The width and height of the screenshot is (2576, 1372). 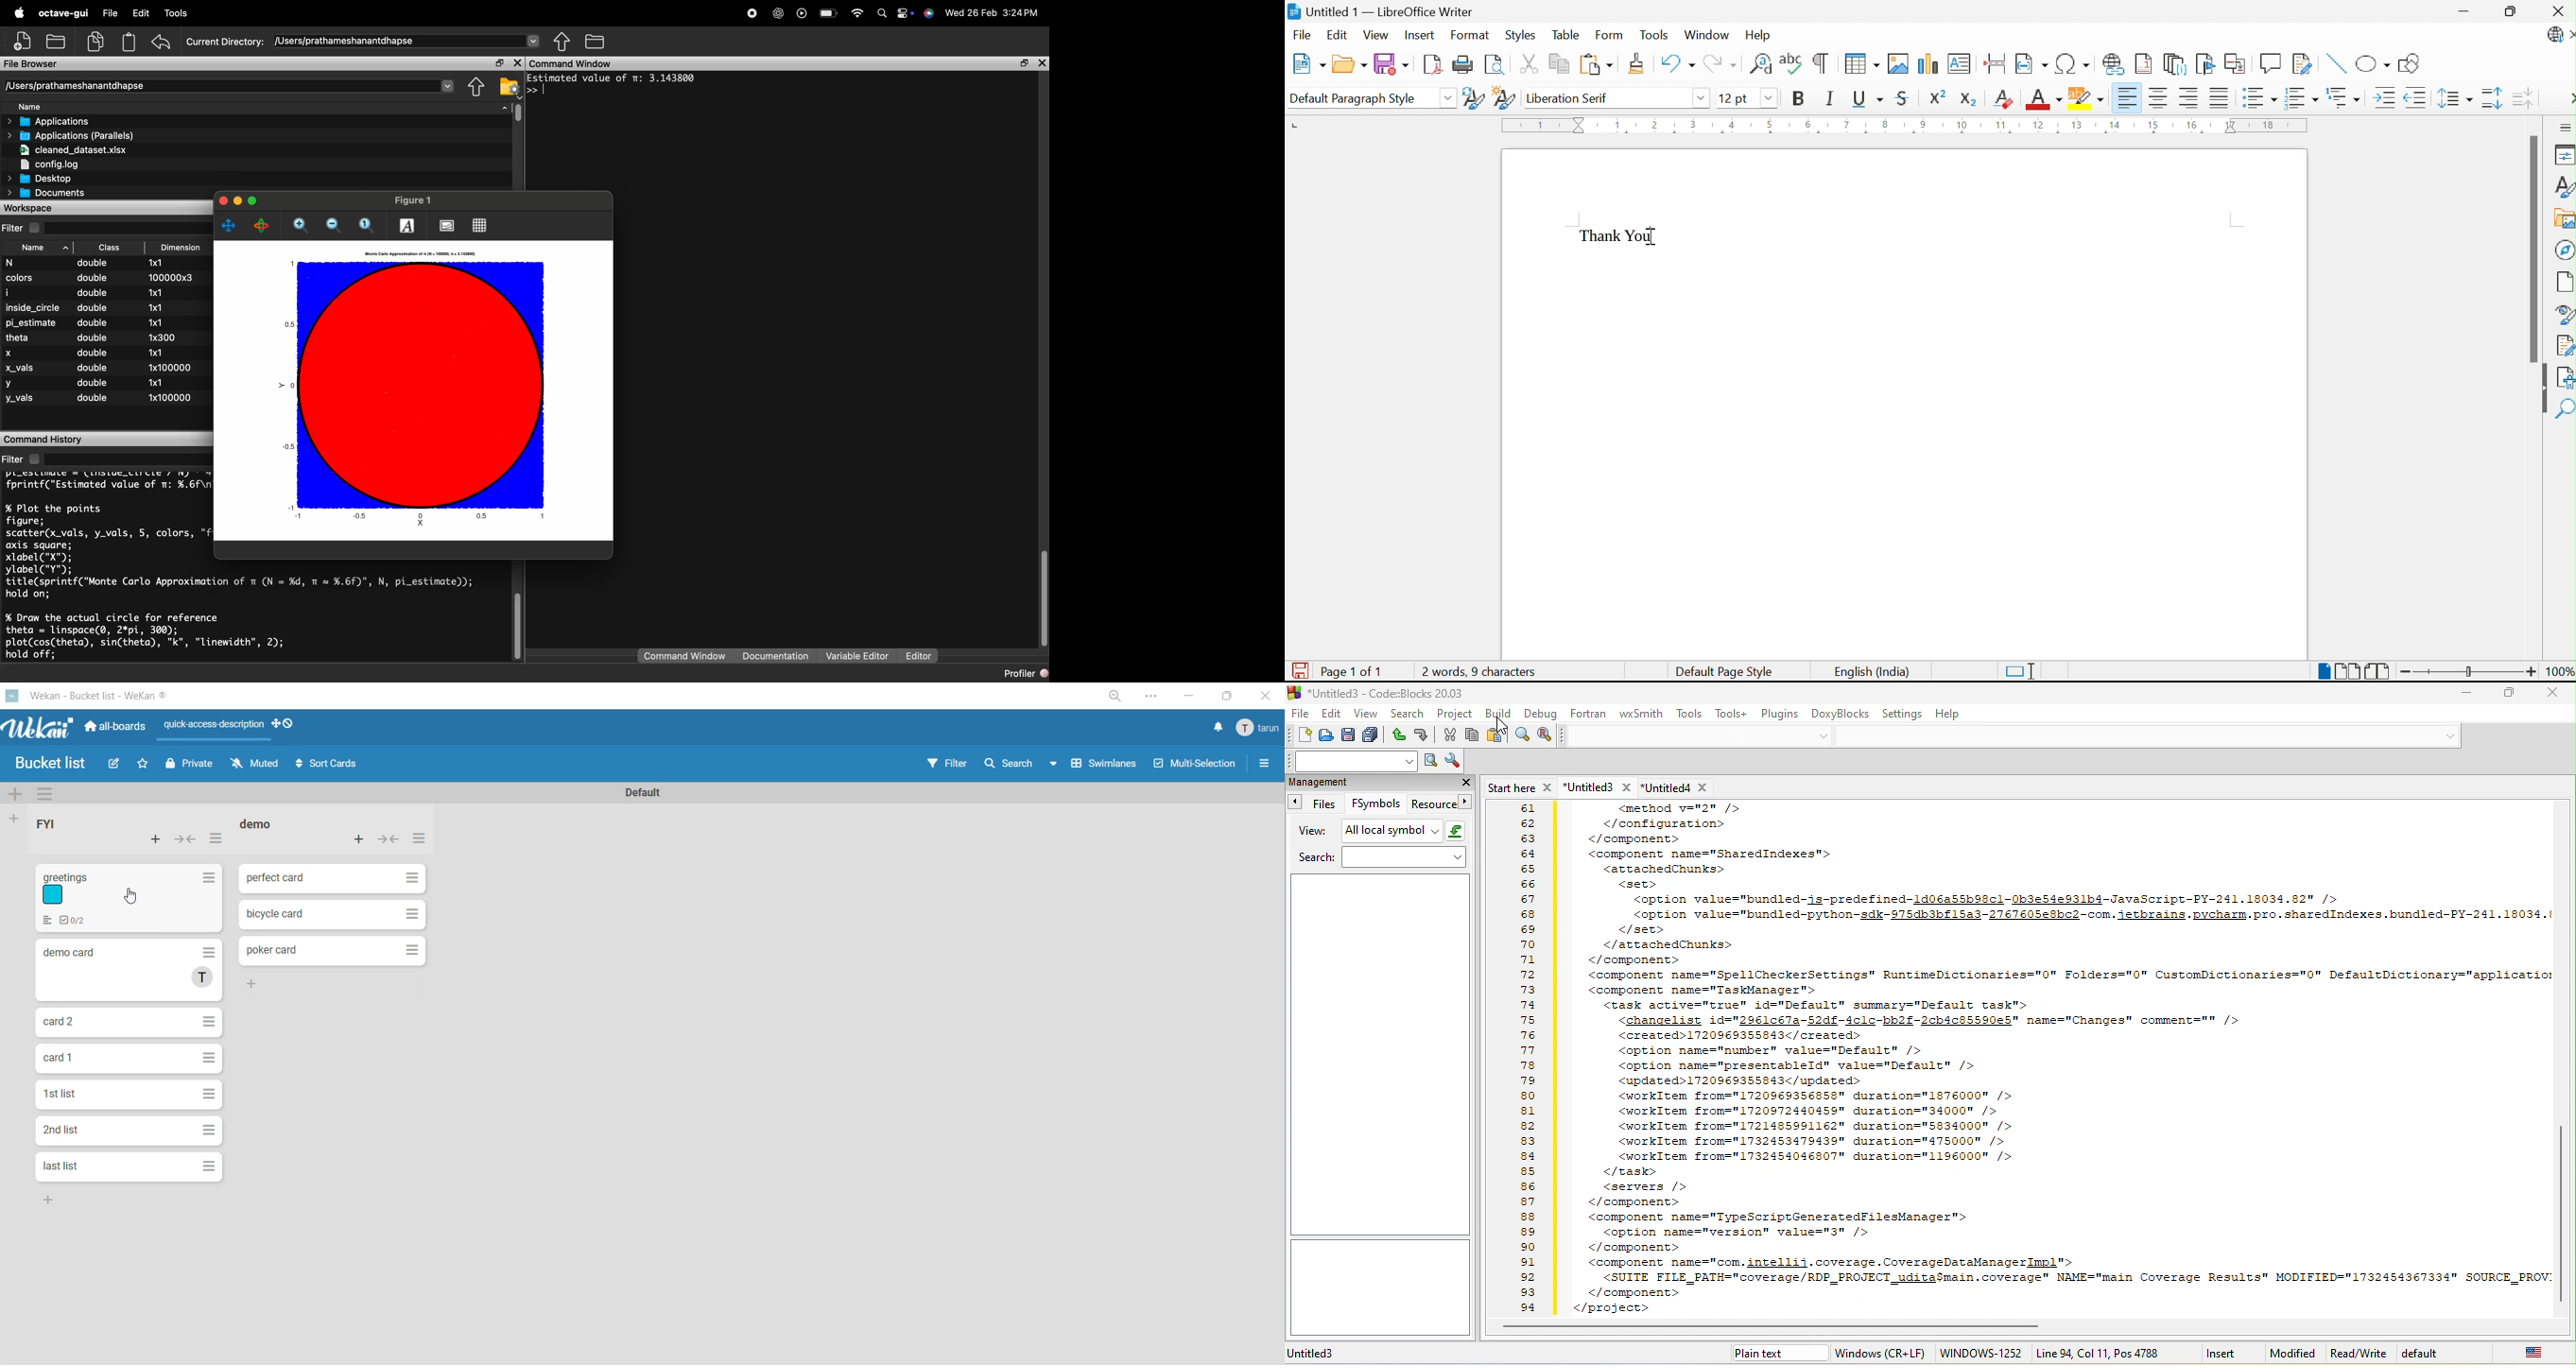 What do you see at coordinates (333, 951) in the screenshot?
I see `poker card` at bounding box center [333, 951].